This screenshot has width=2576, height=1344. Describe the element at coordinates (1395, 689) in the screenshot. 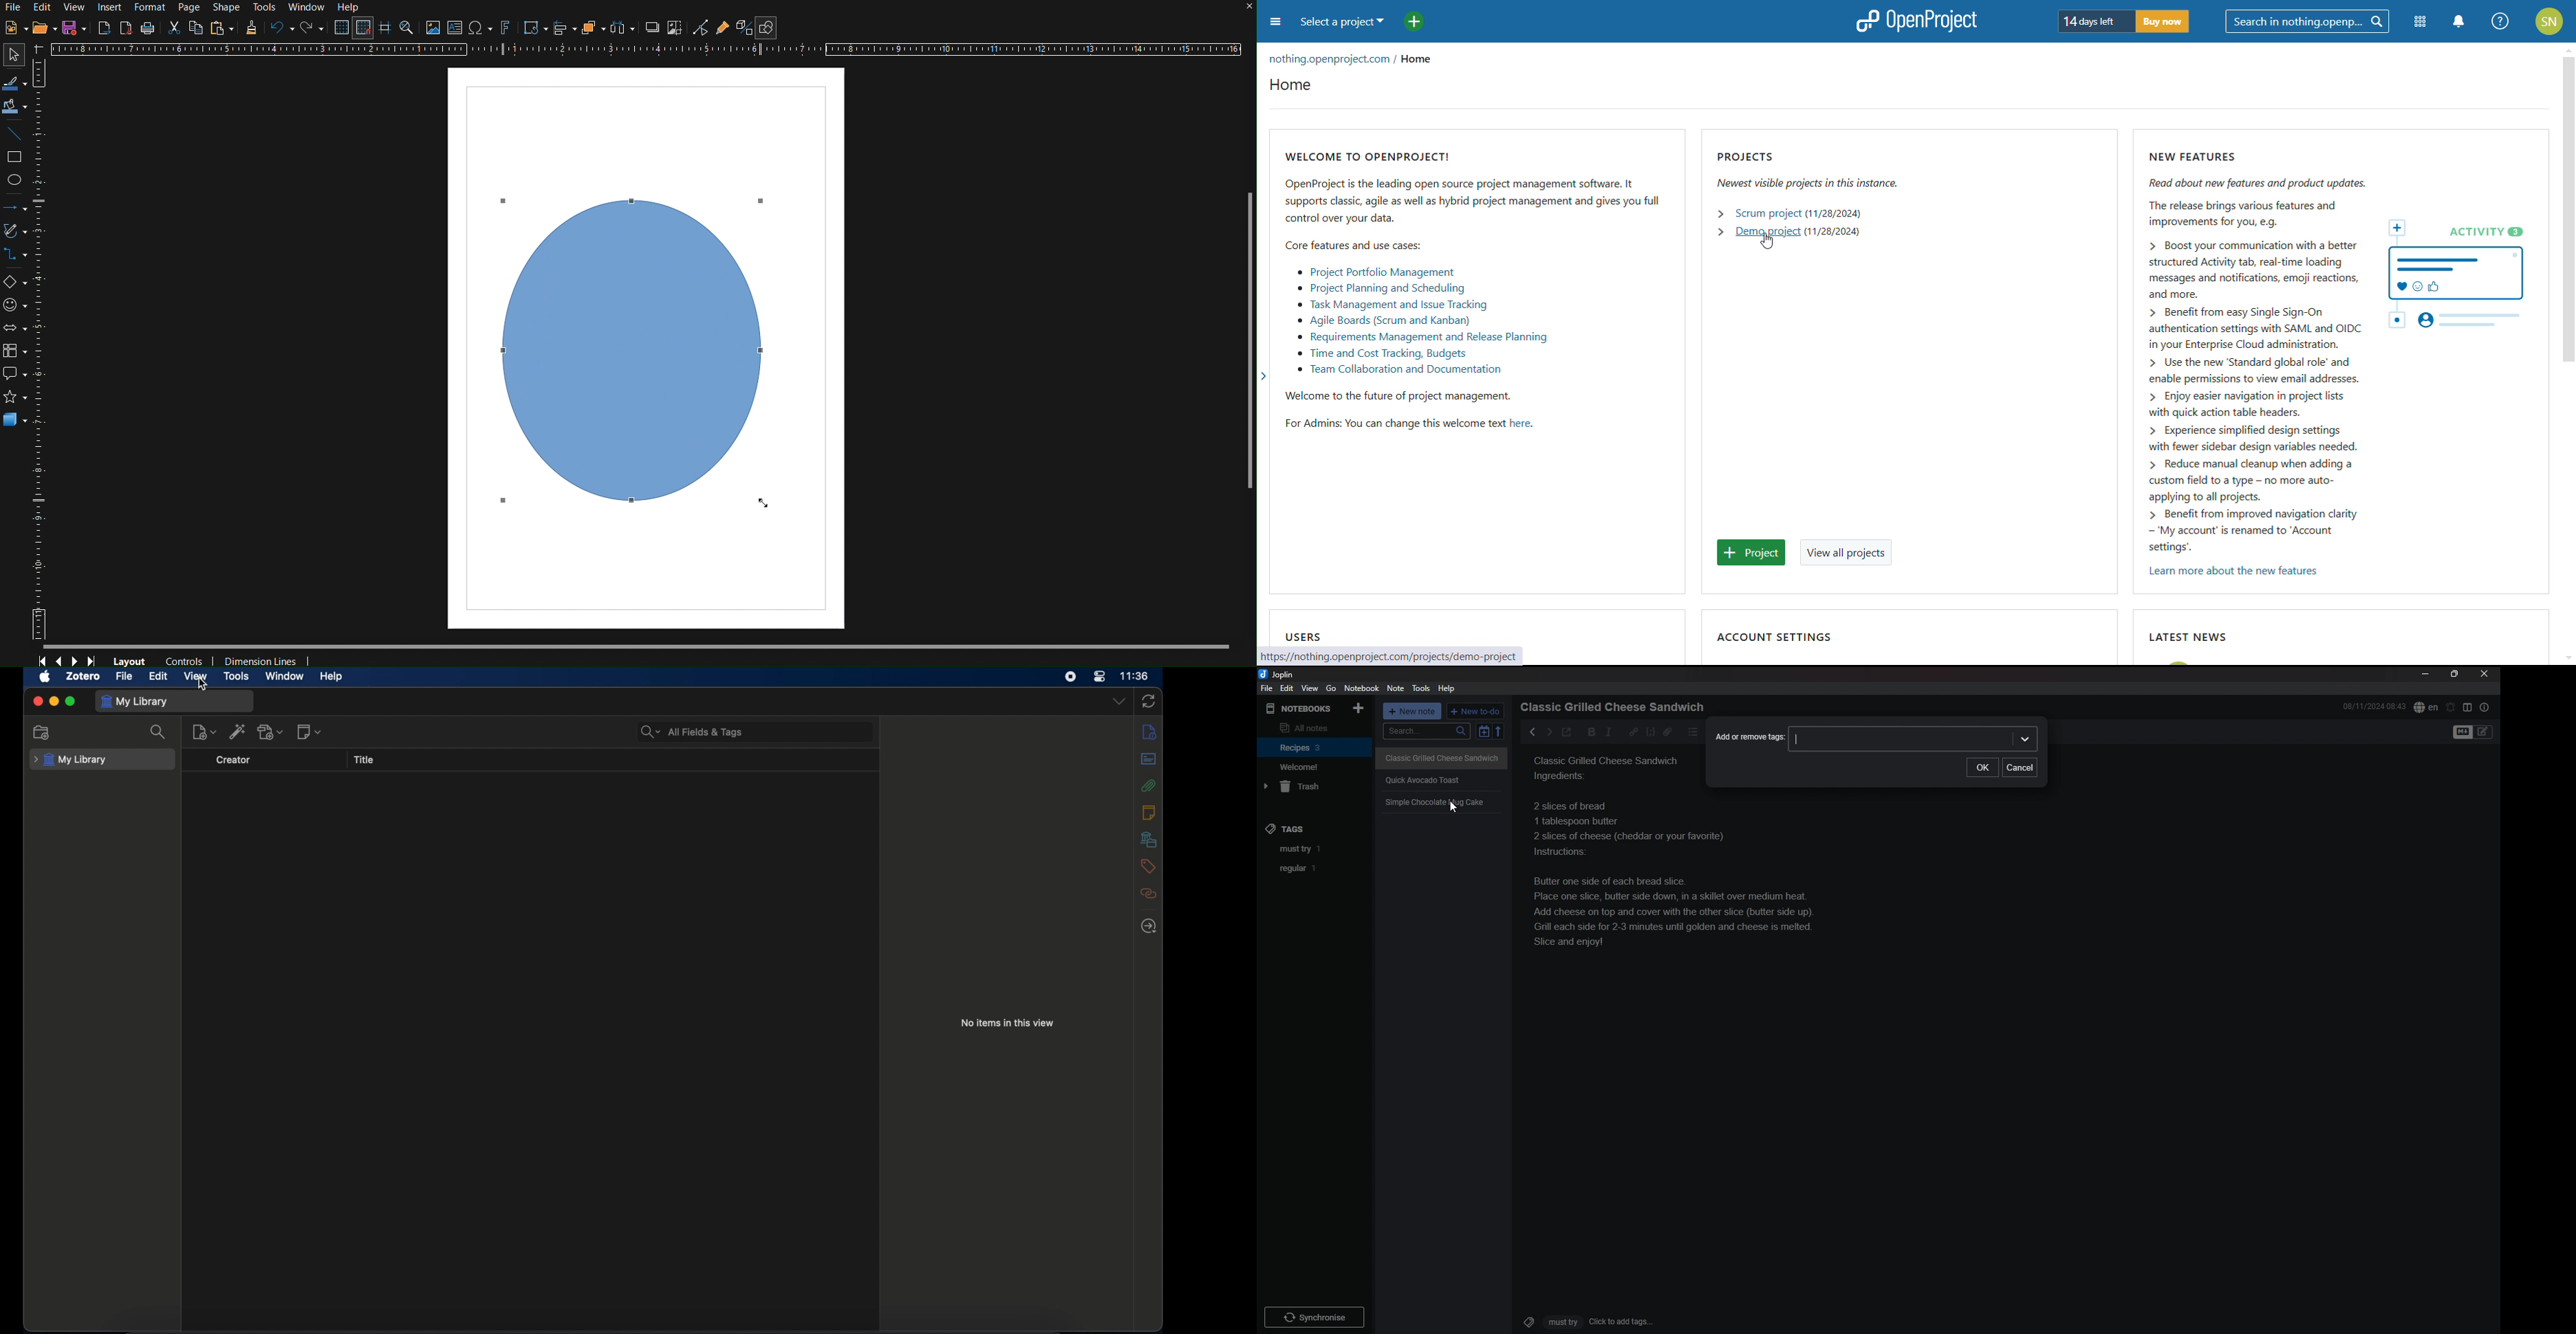

I see `note` at that location.